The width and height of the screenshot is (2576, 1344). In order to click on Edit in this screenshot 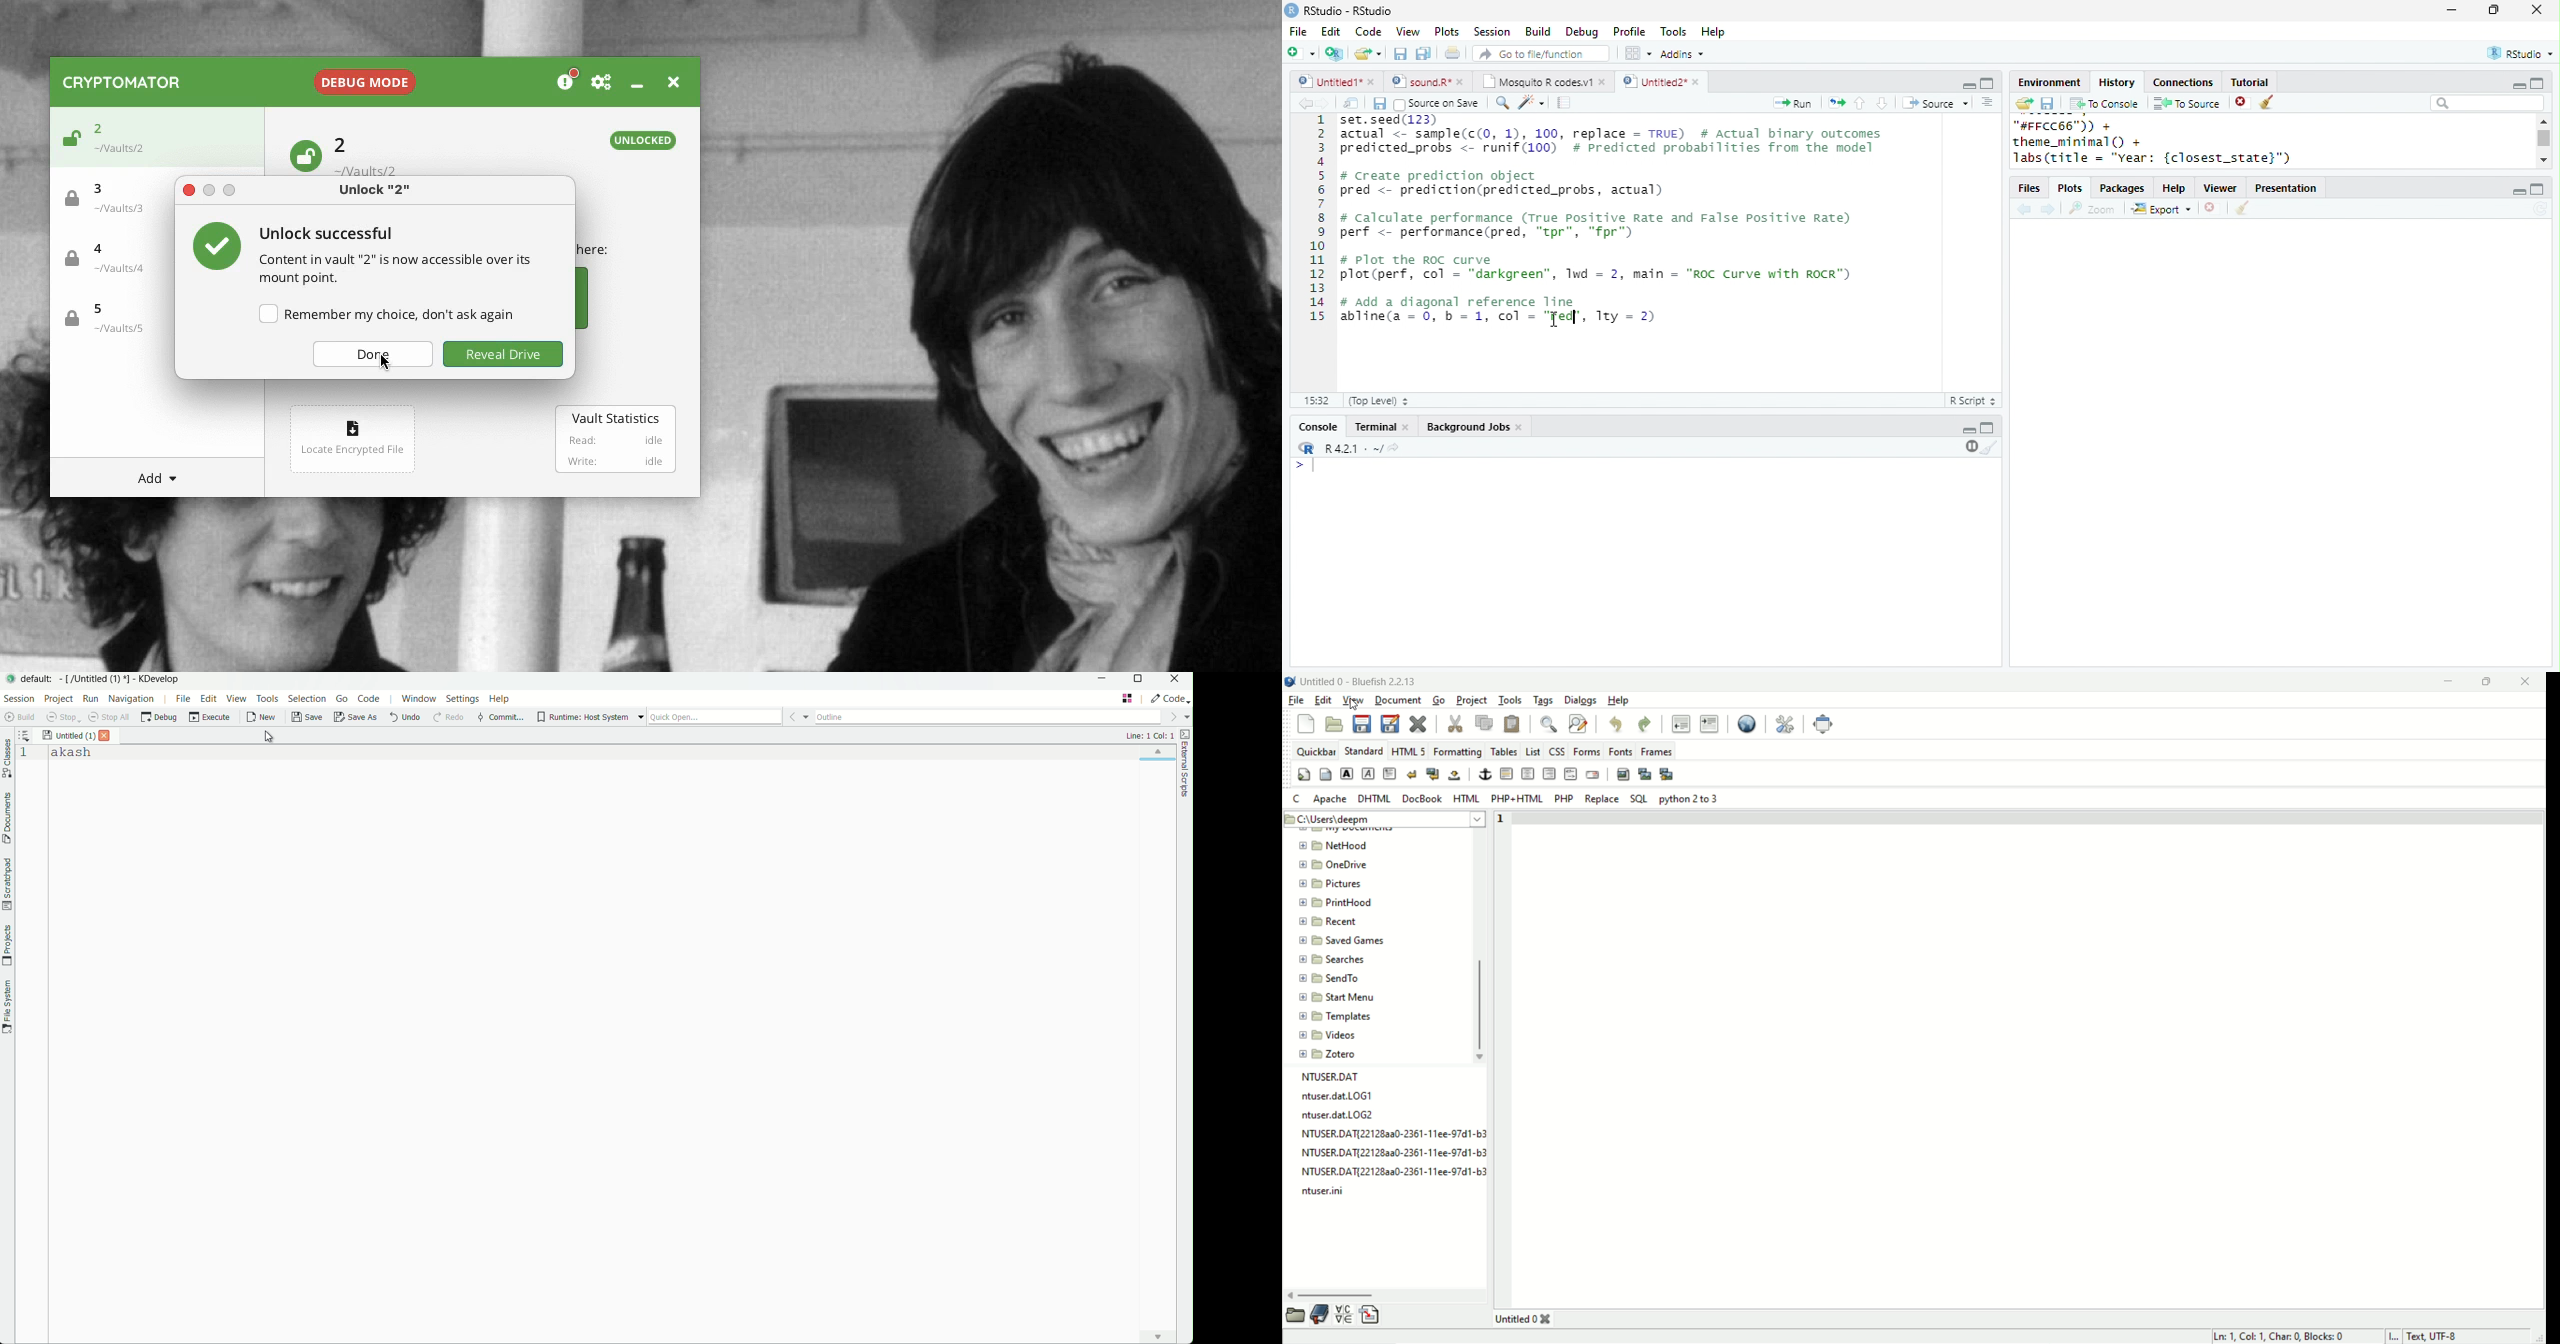, I will do `click(1331, 32)`.